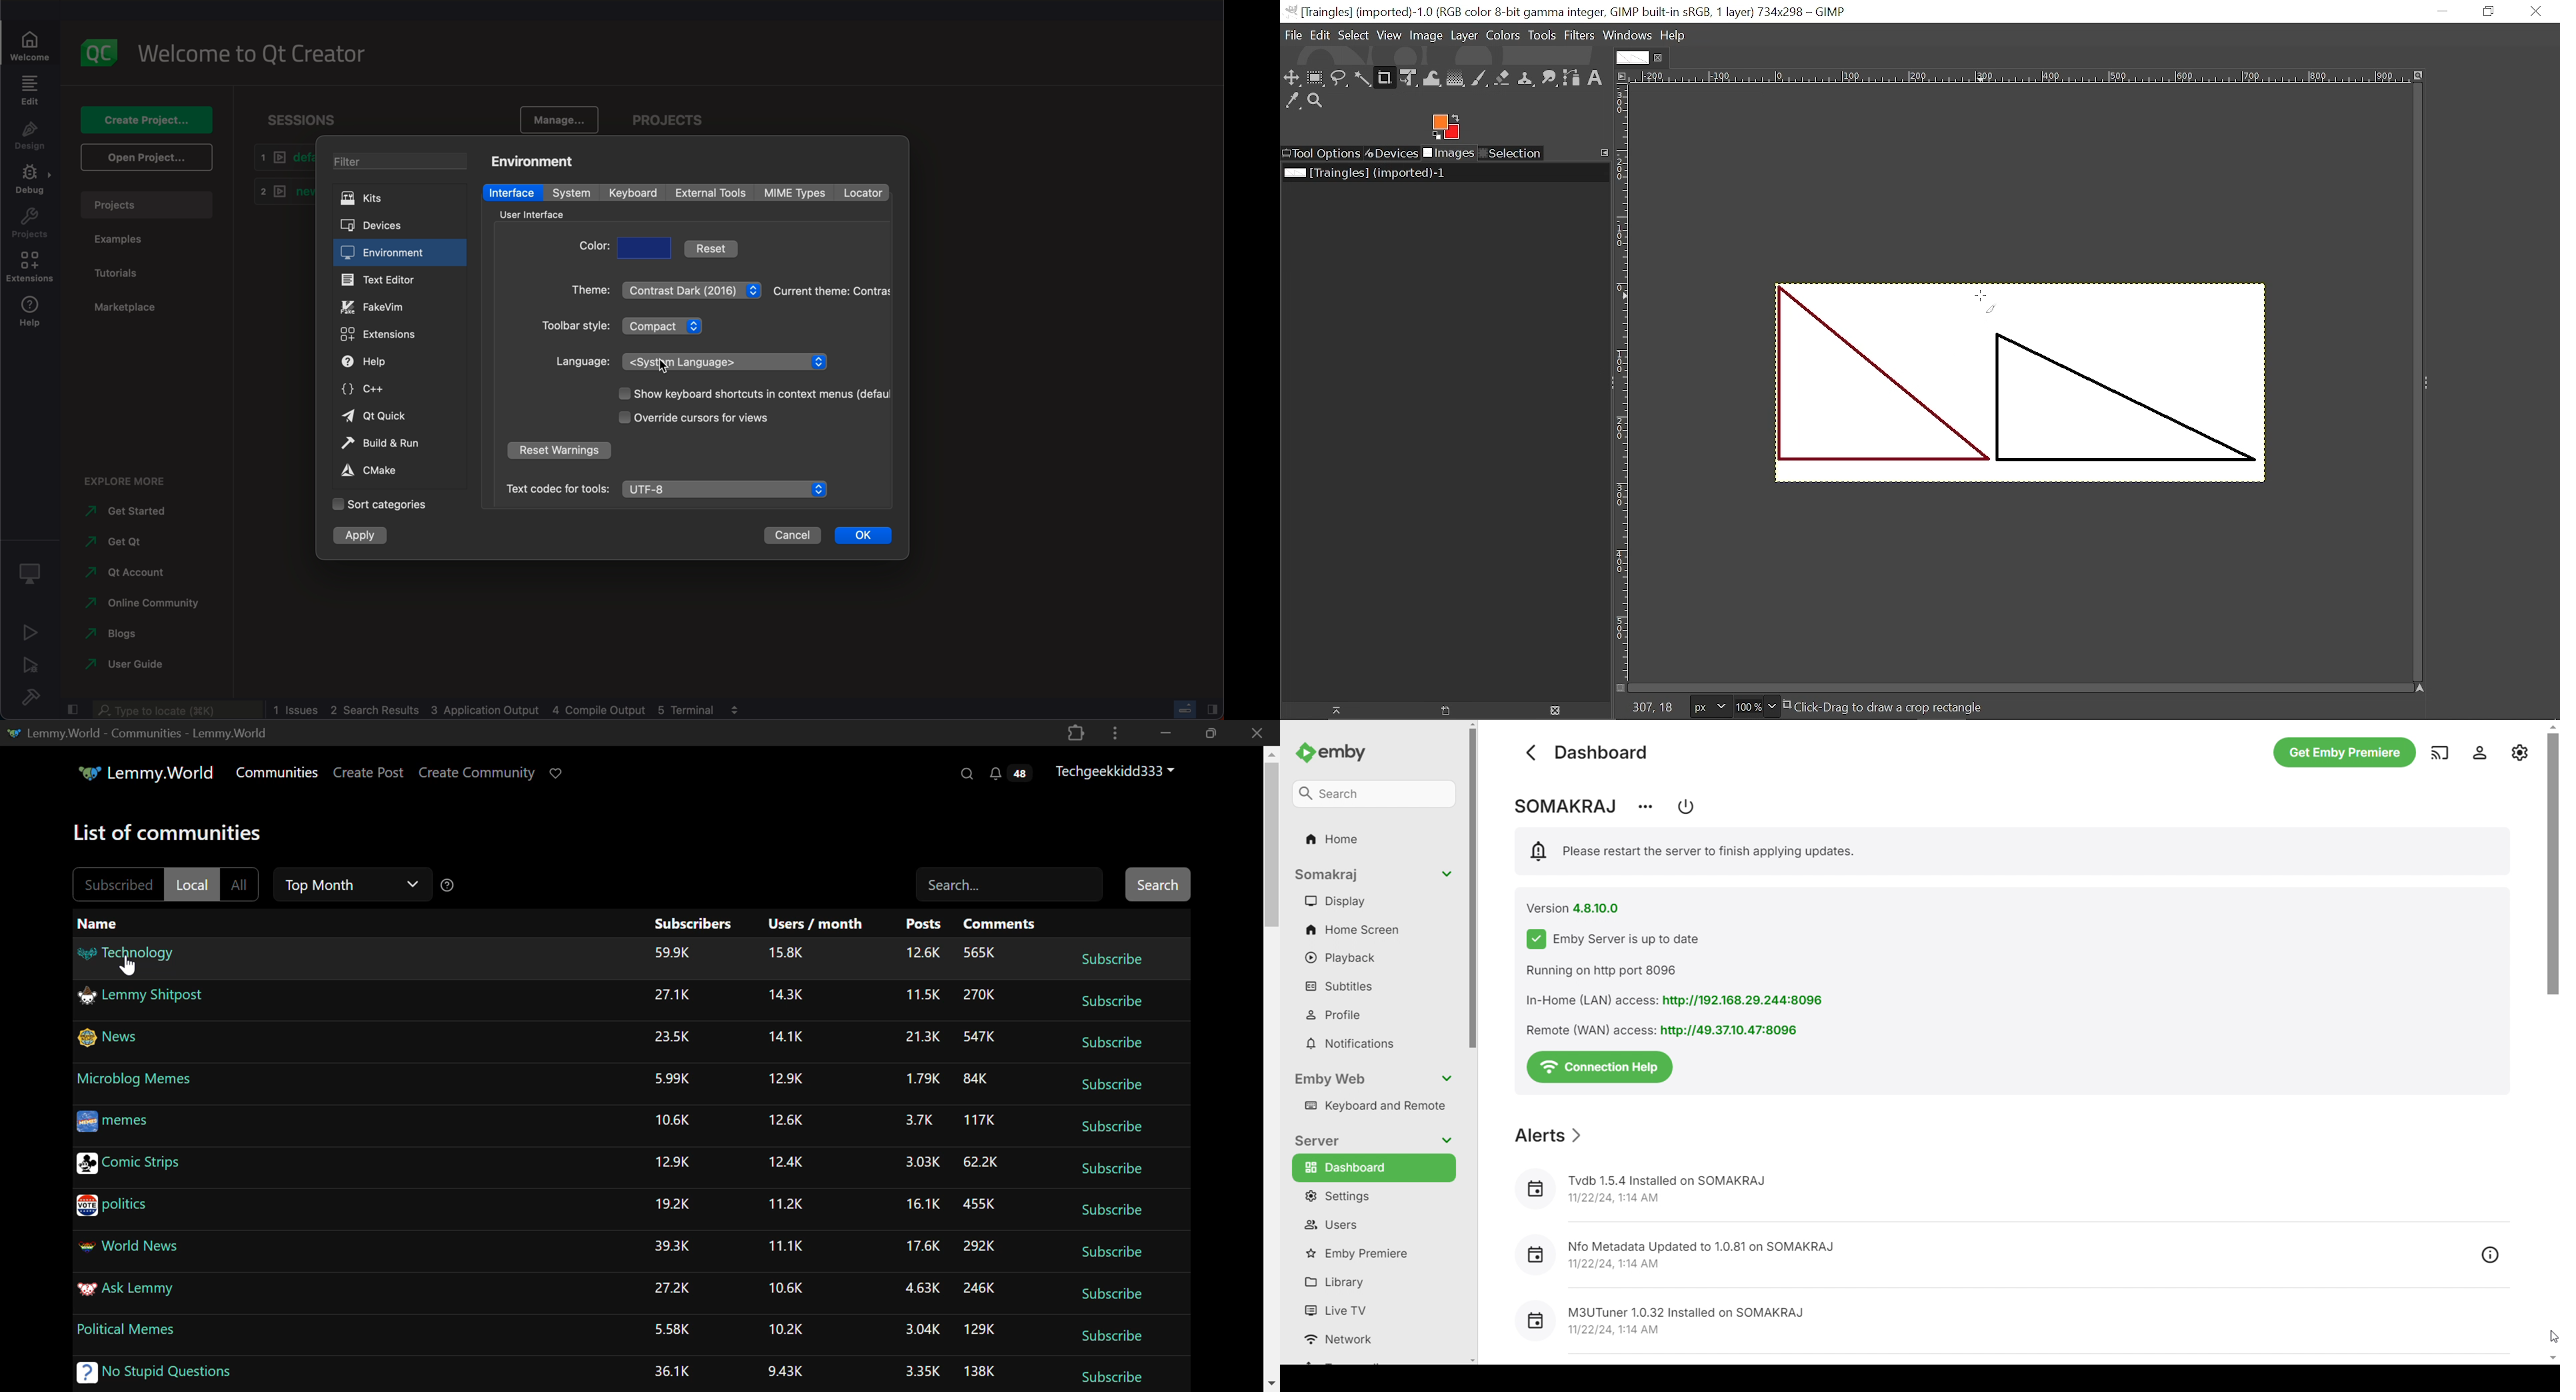 The image size is (2576, 1400). Describe the element at coordinates (397, 225) in the screenshot. I see `devicess` at that location.